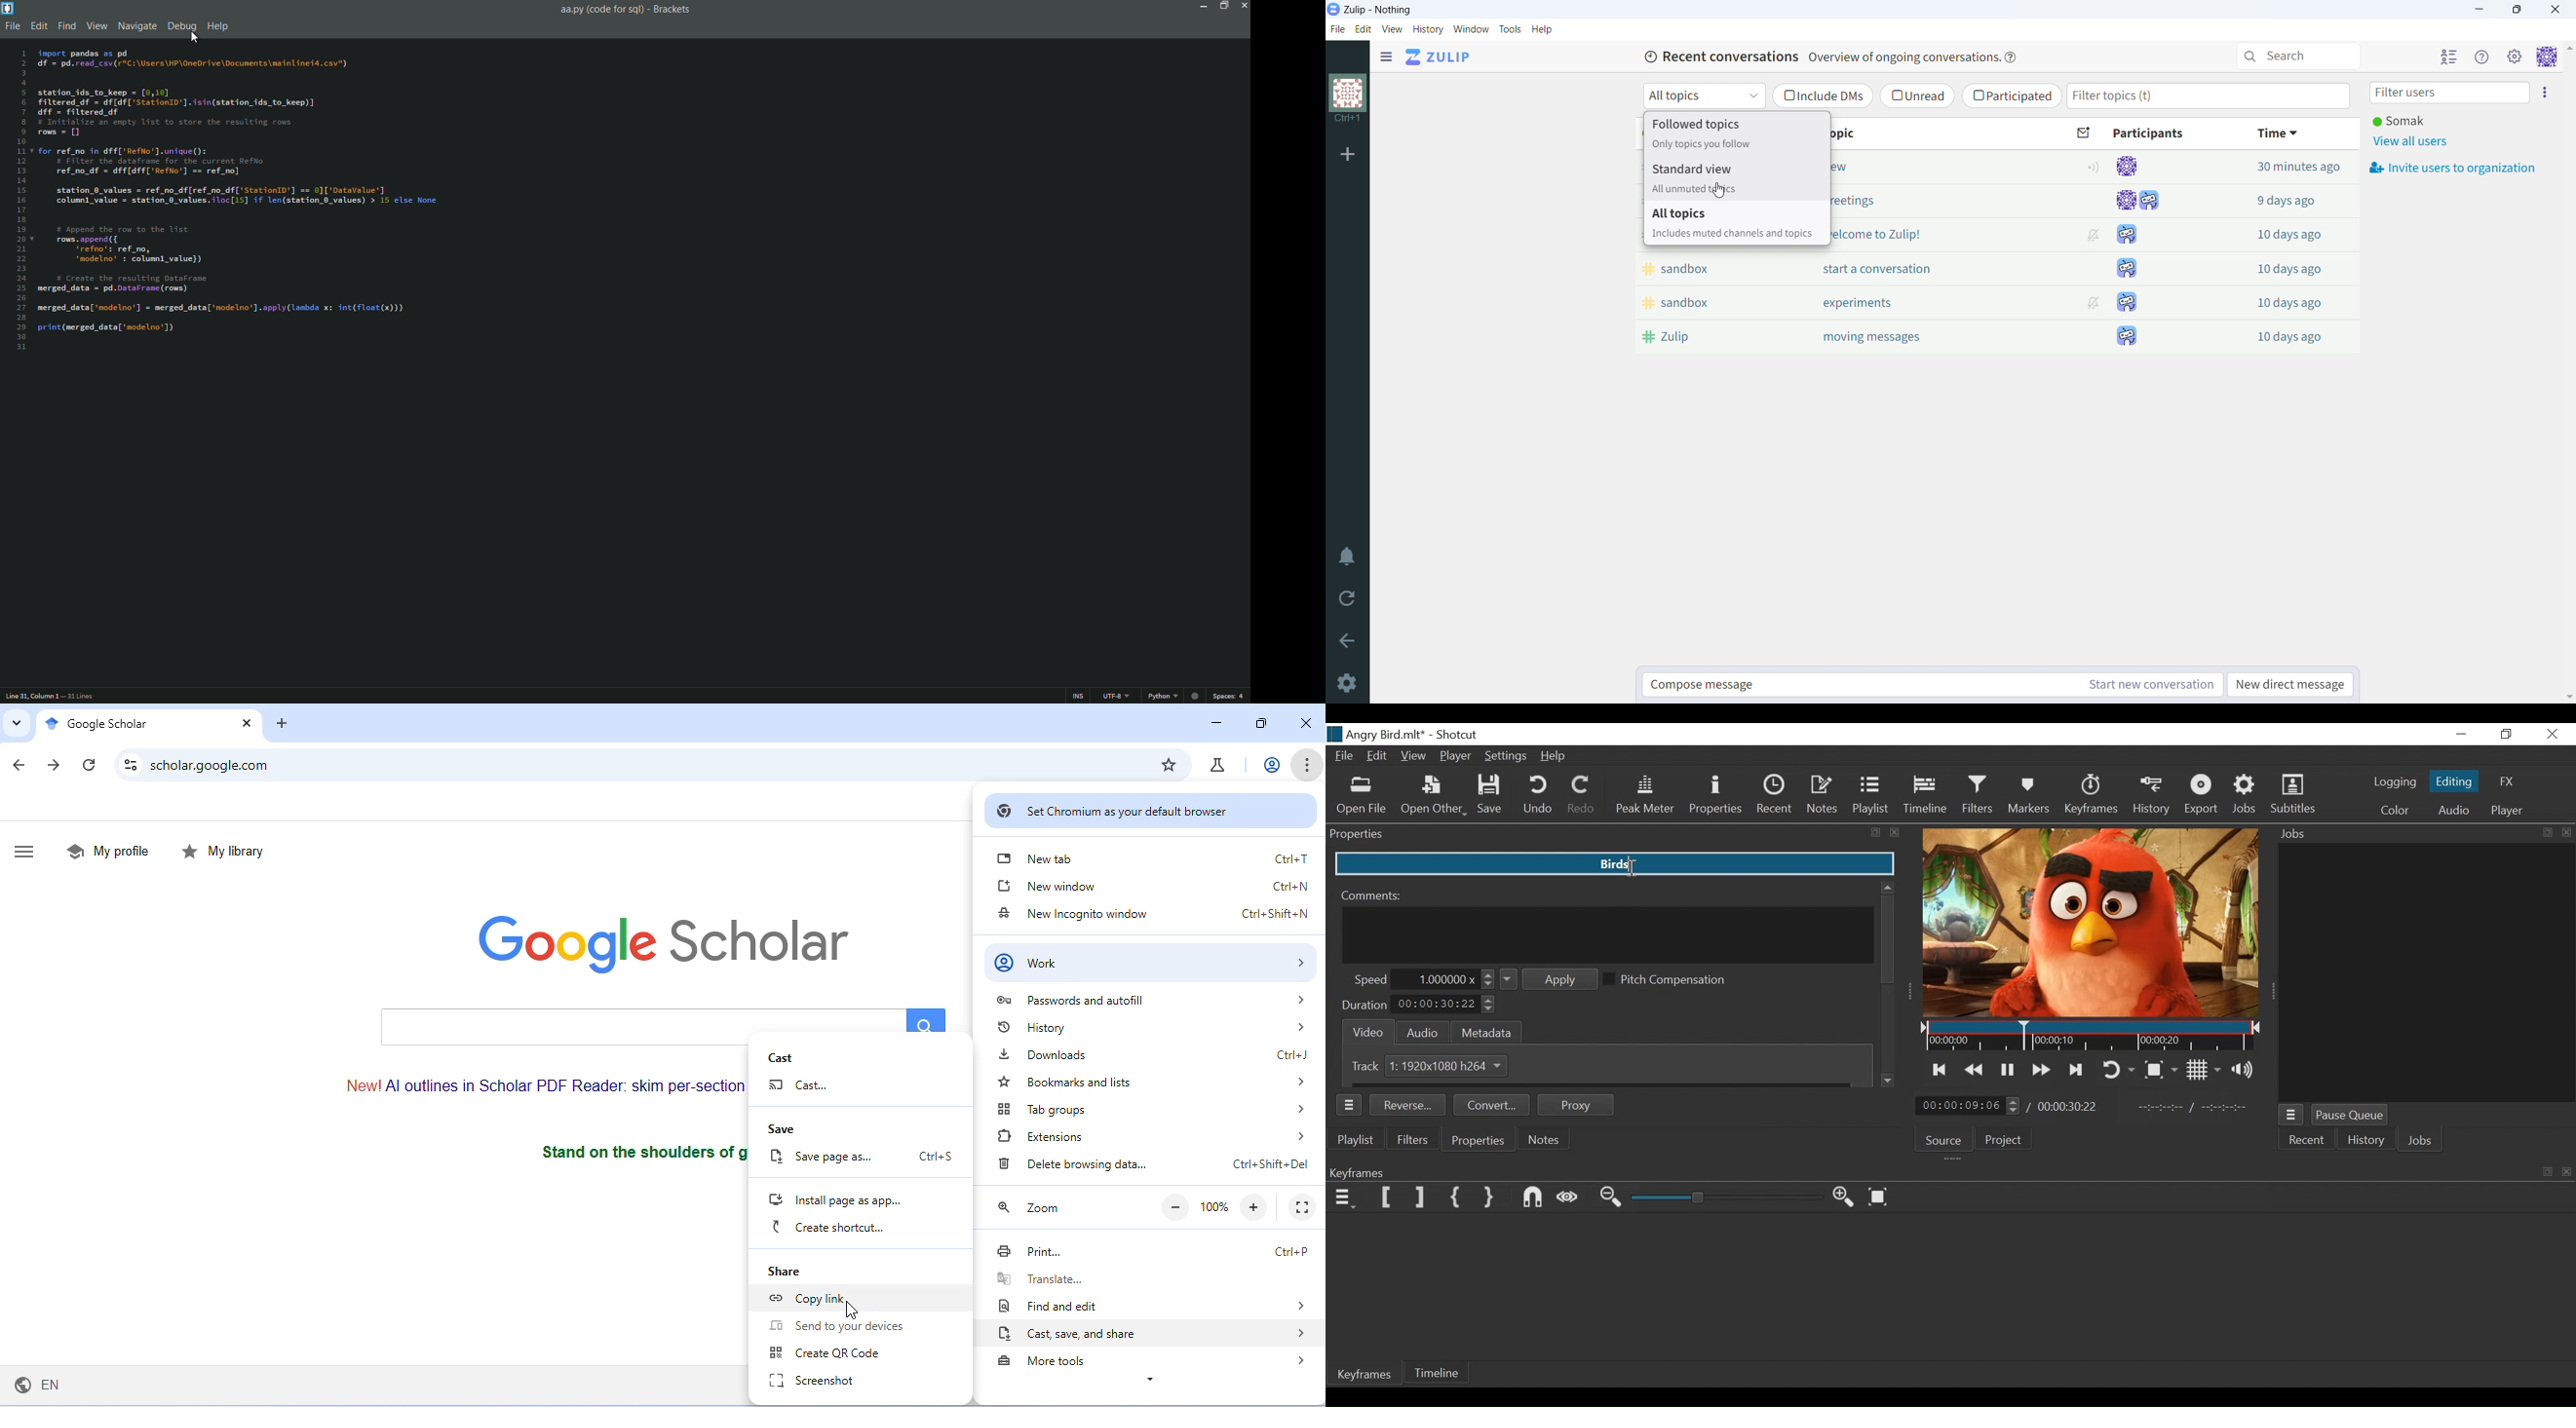  I want to click on moving messages, so click(1909, 335).